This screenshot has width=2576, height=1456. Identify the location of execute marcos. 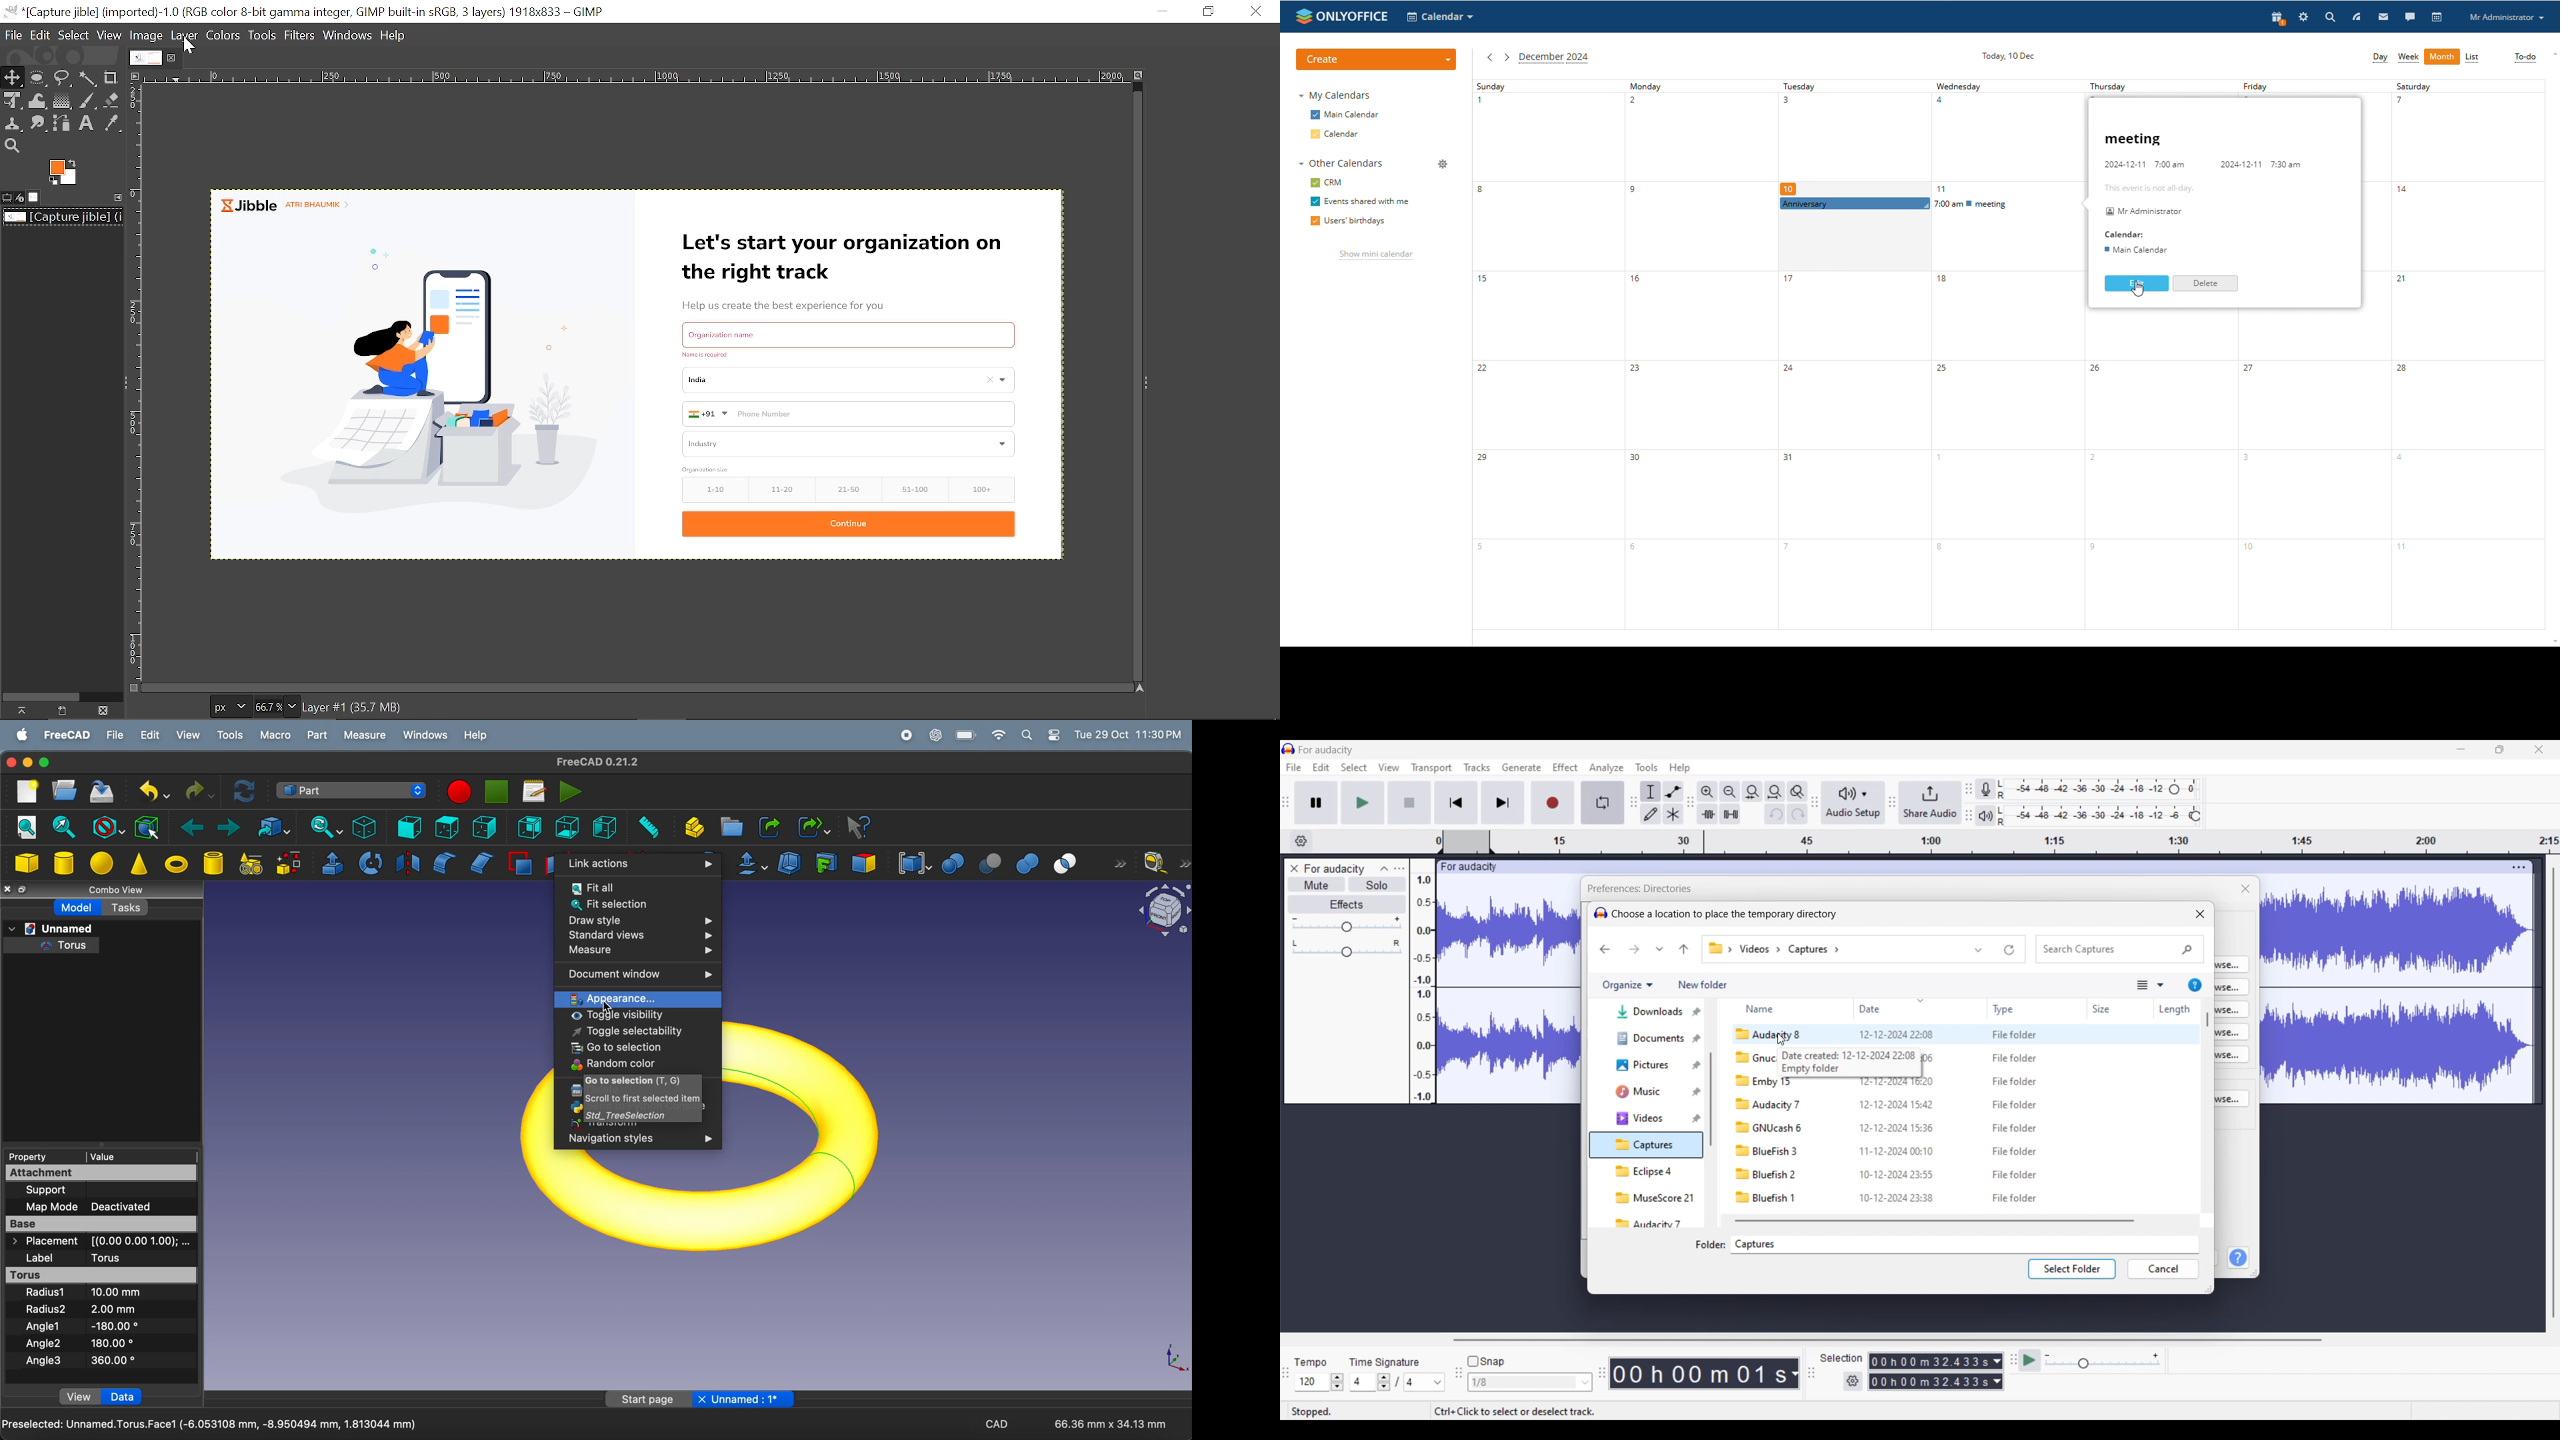
(571, 790).